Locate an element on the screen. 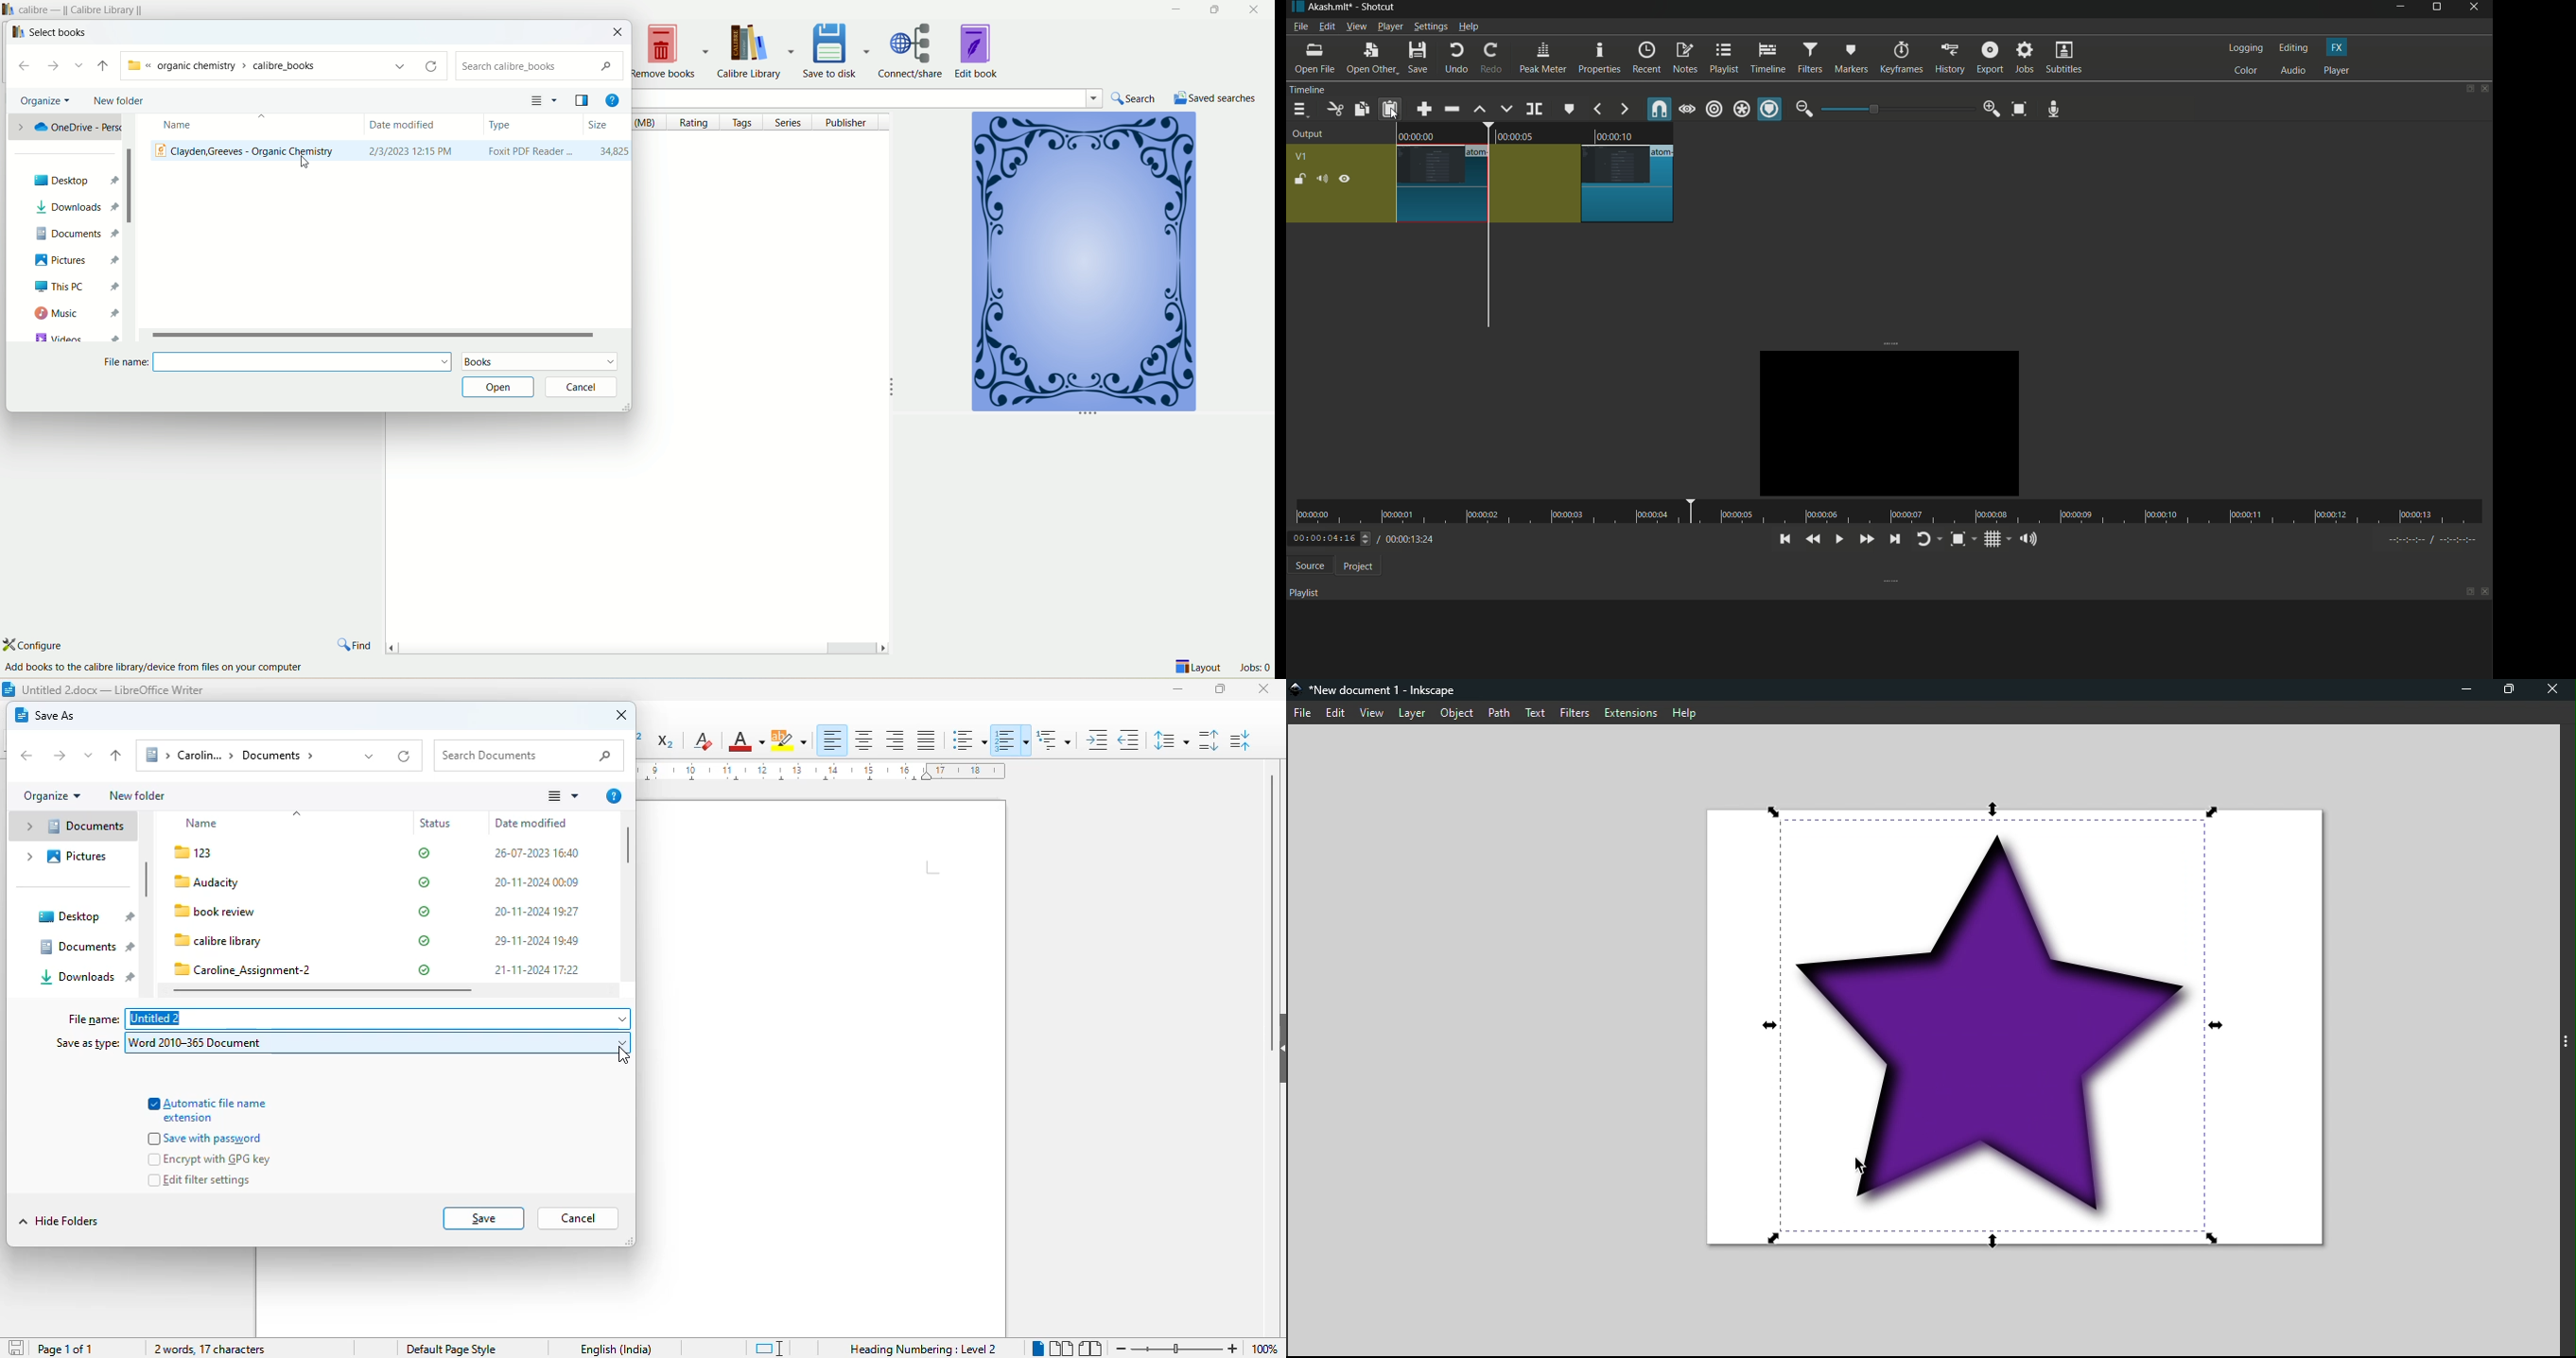 The image size is (2576, 1372). maximize is located at coordinates (1220, 687).